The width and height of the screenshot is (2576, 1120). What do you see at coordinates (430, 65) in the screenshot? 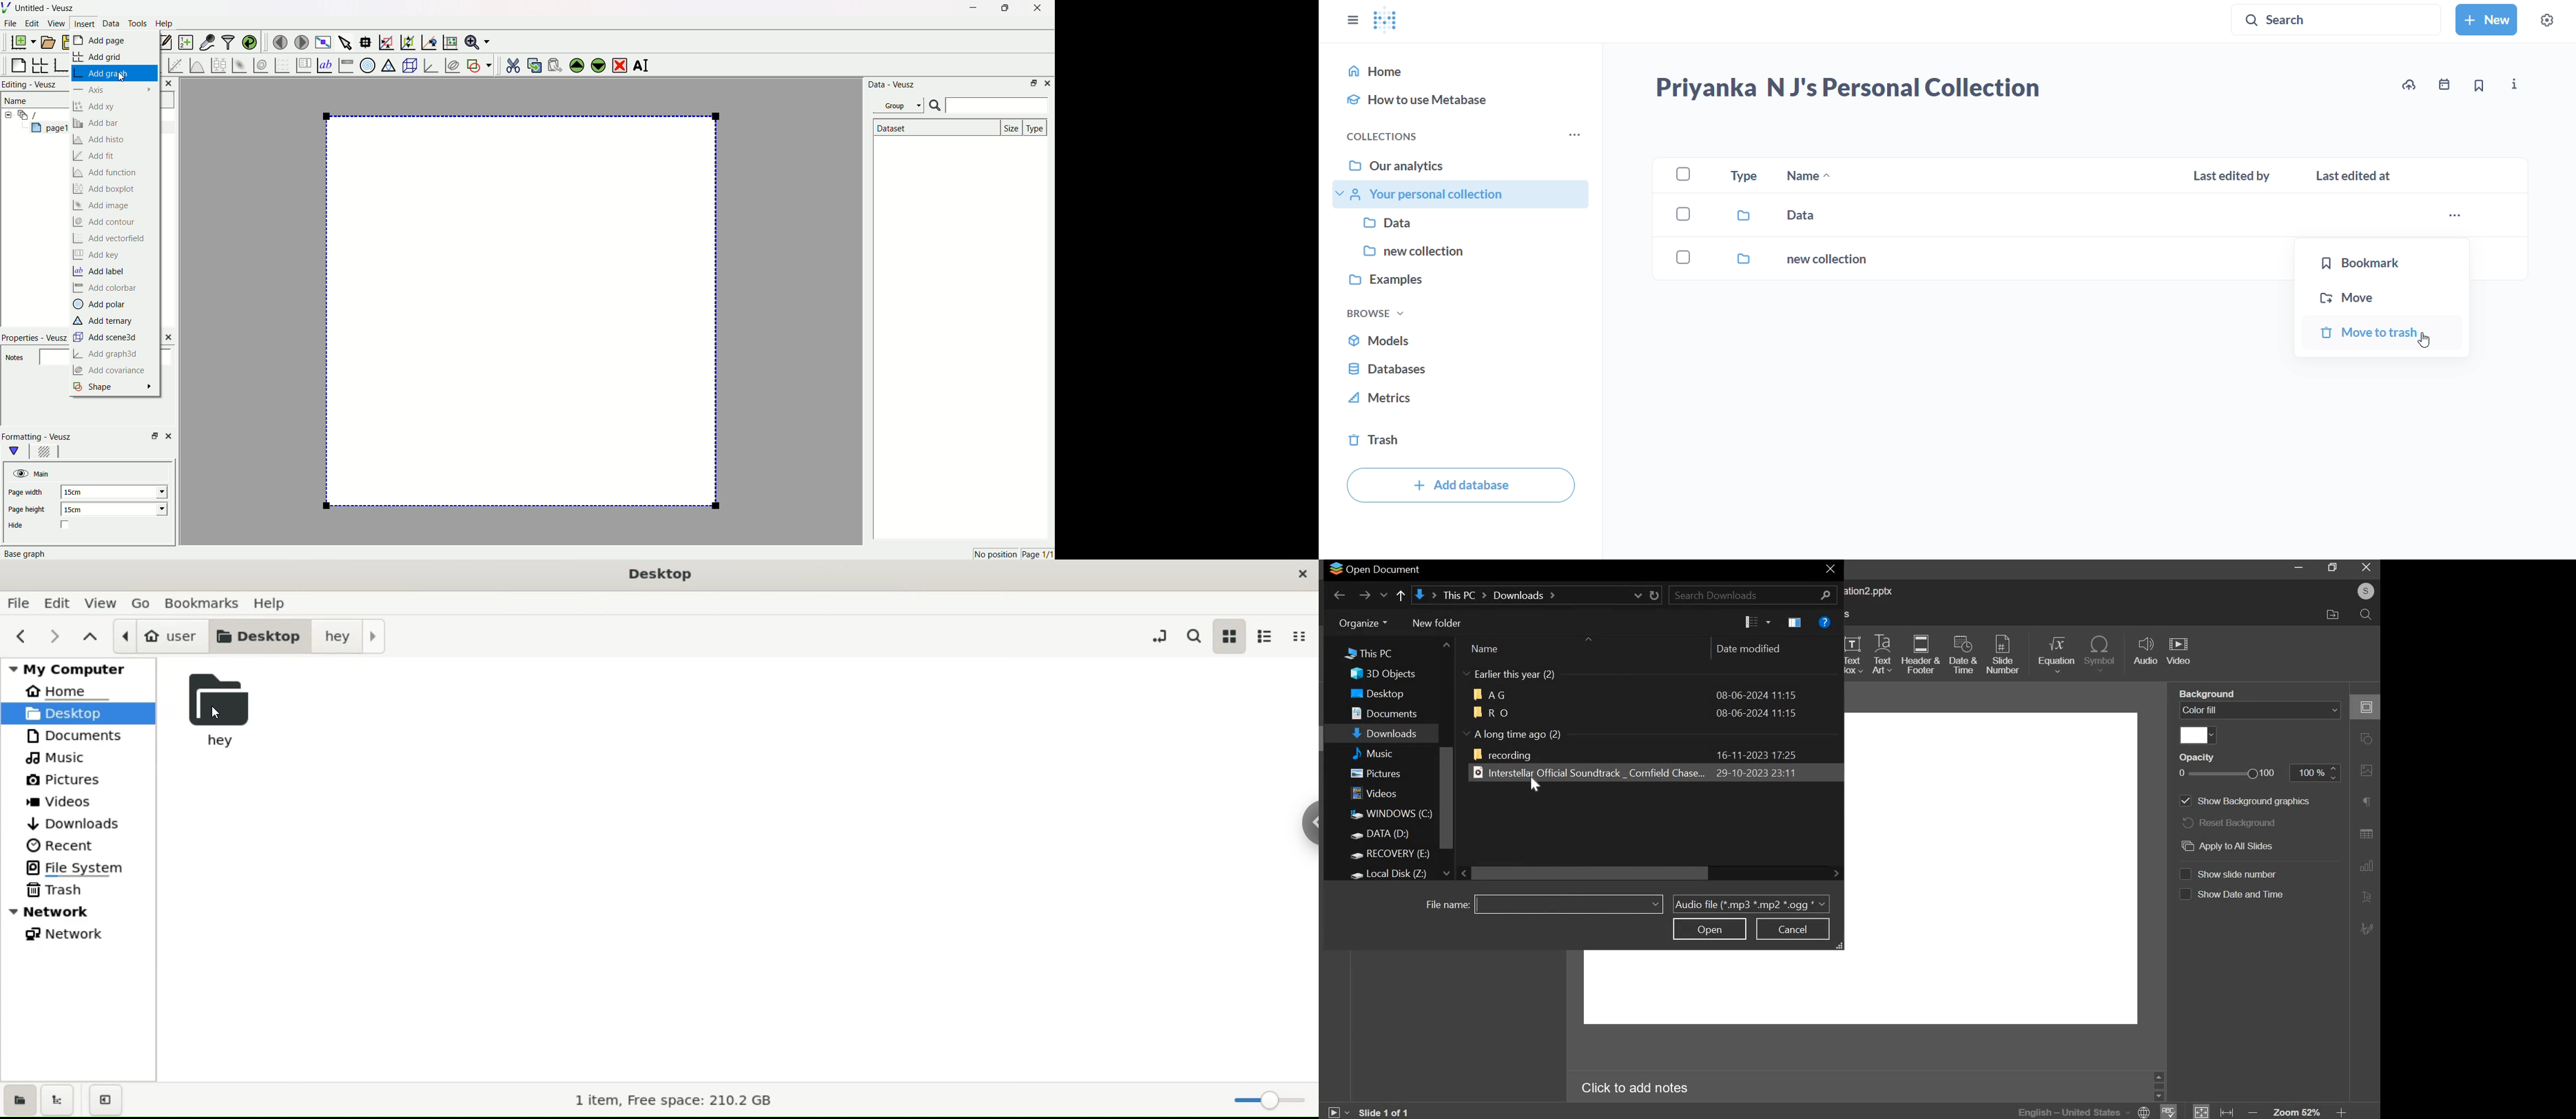
I see `3d graphs` at bounding box center [430, 65].